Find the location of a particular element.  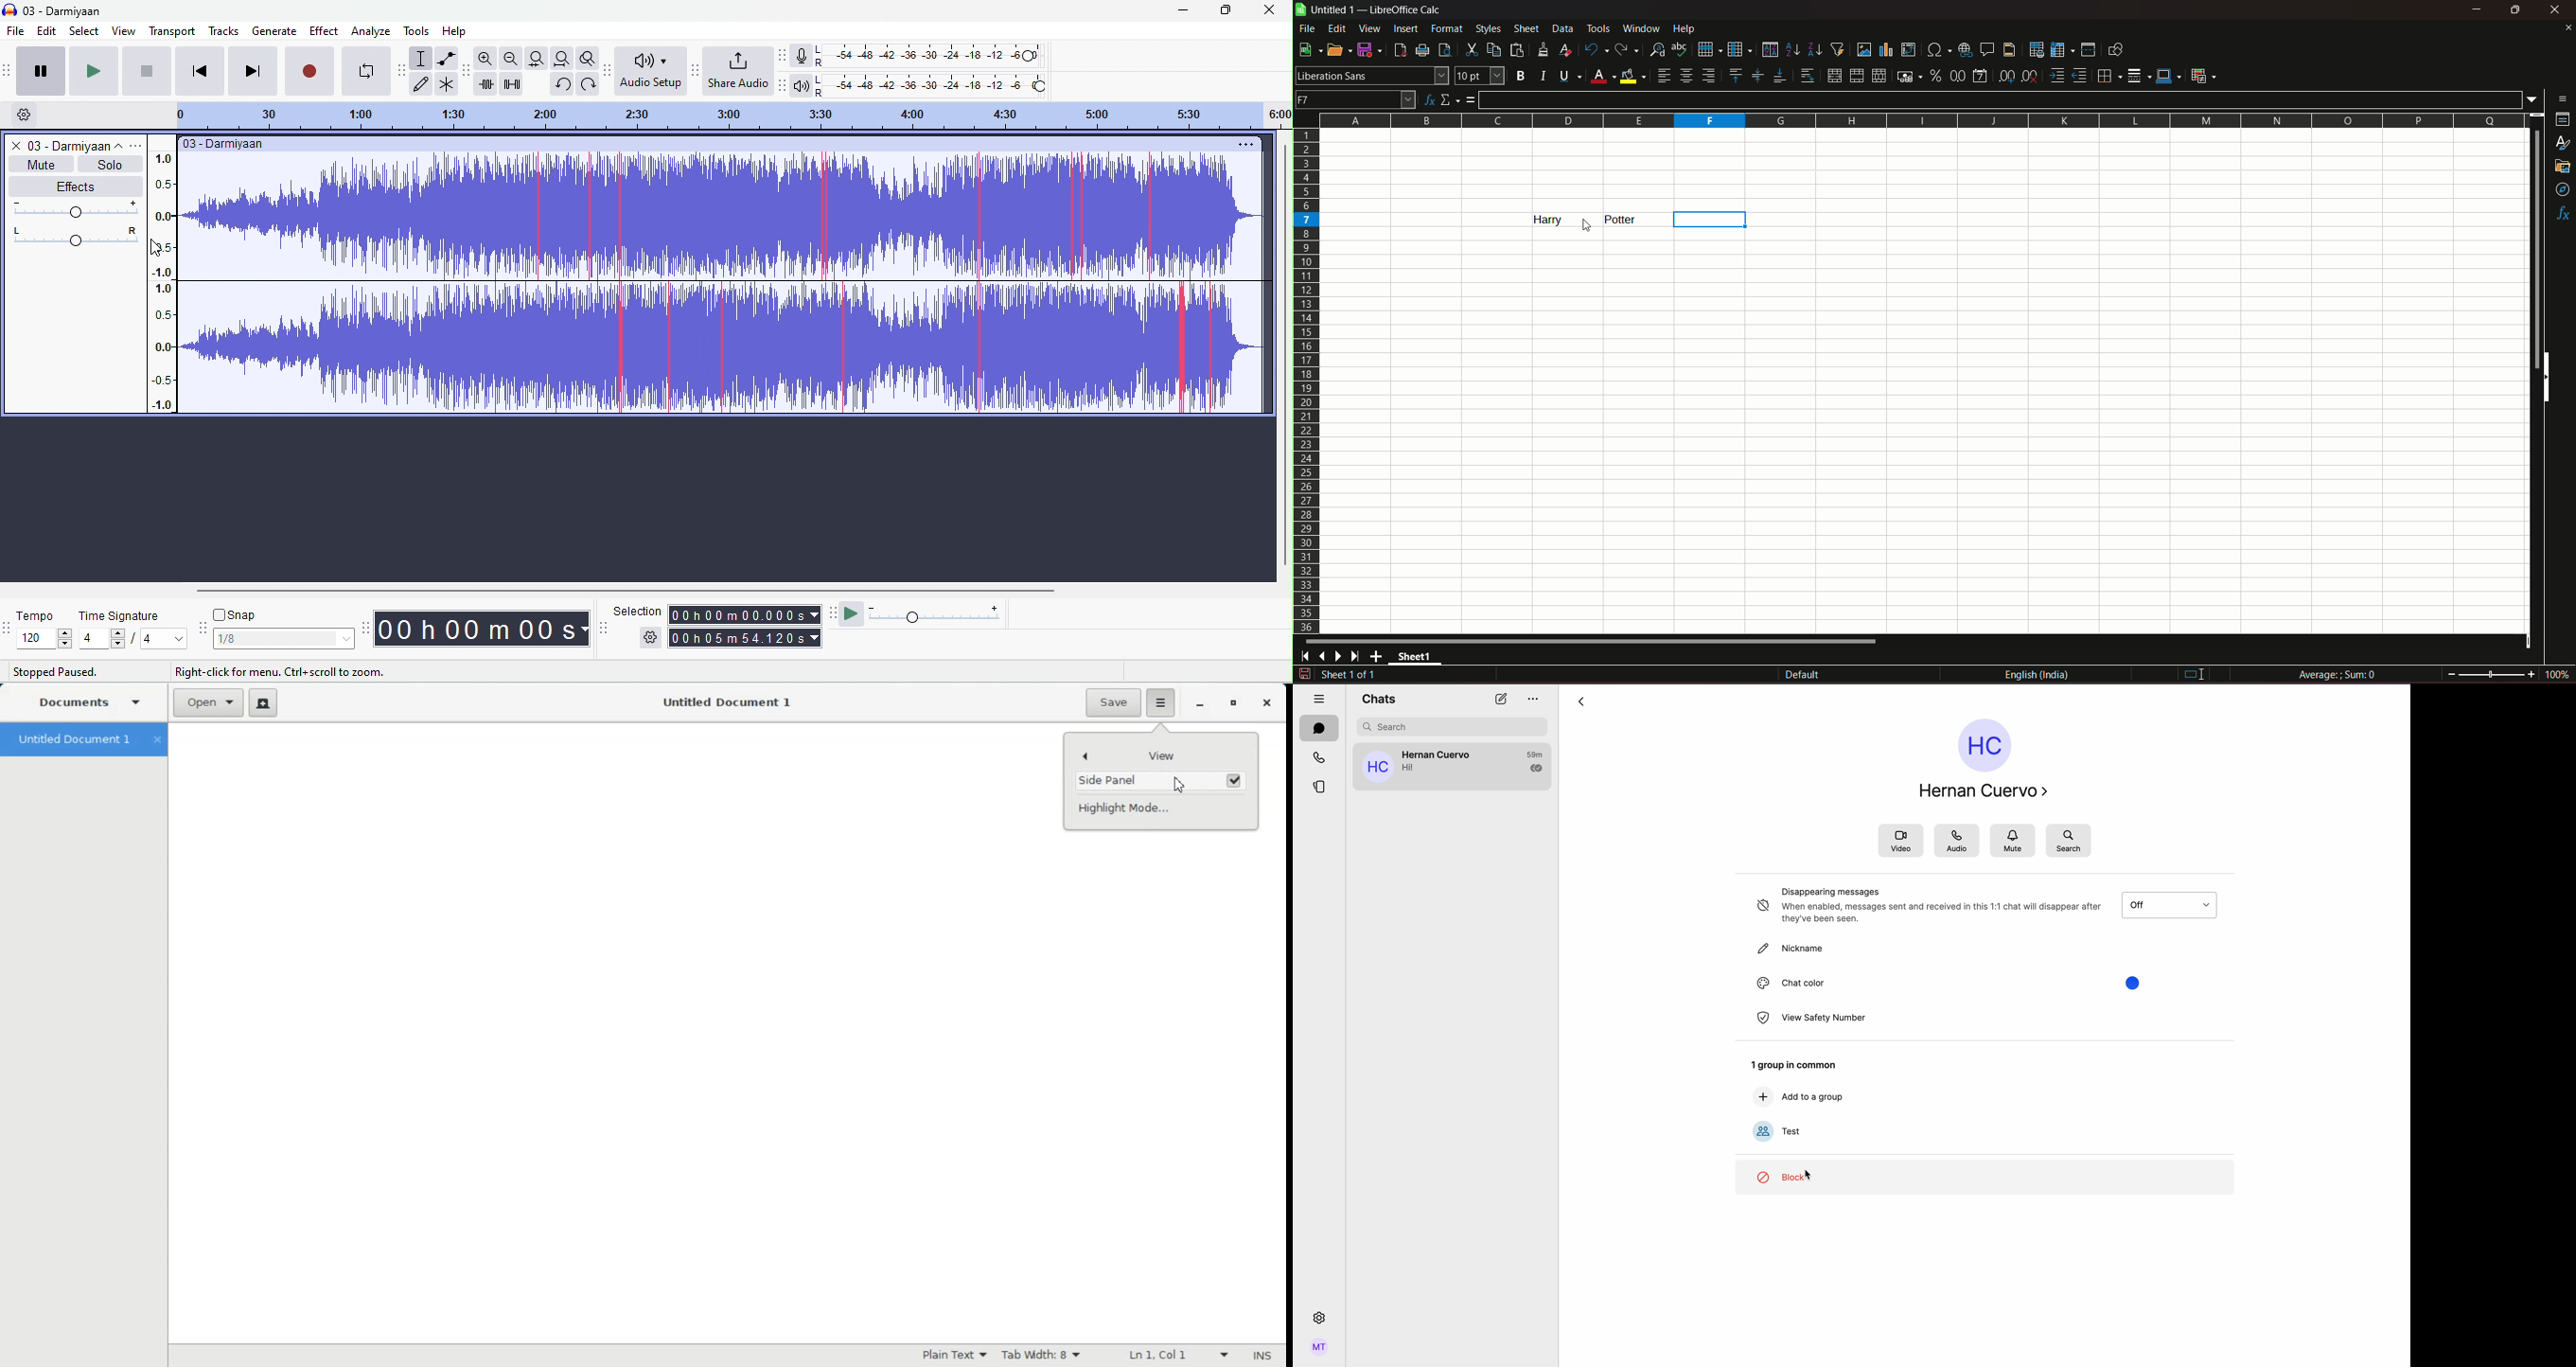

borders is located at coordinates (2108, 76).